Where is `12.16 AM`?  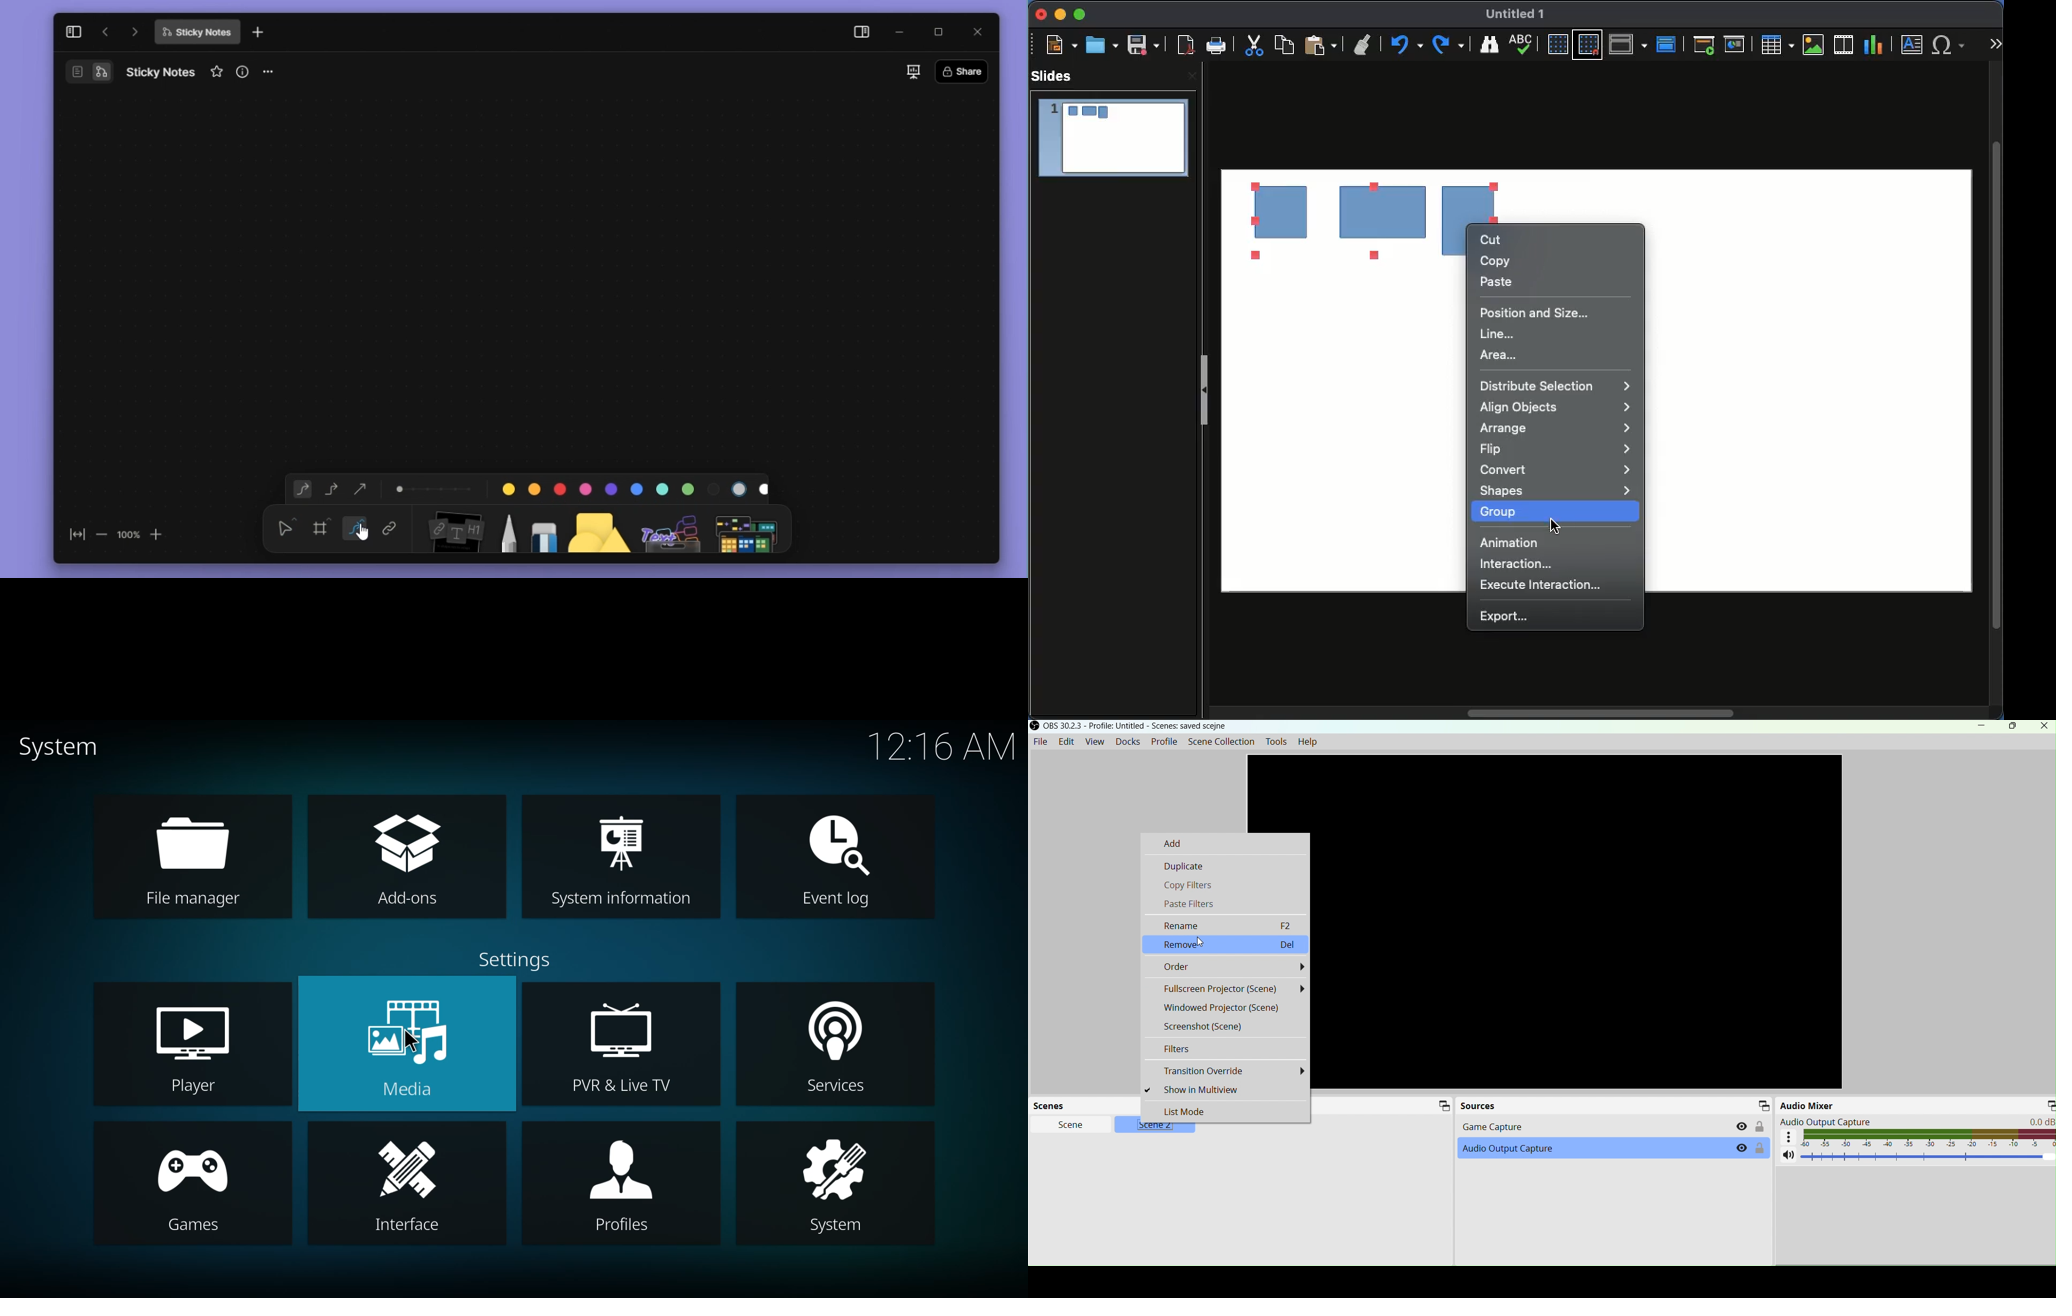 12.16 AM is located at coordinates (938, 755).